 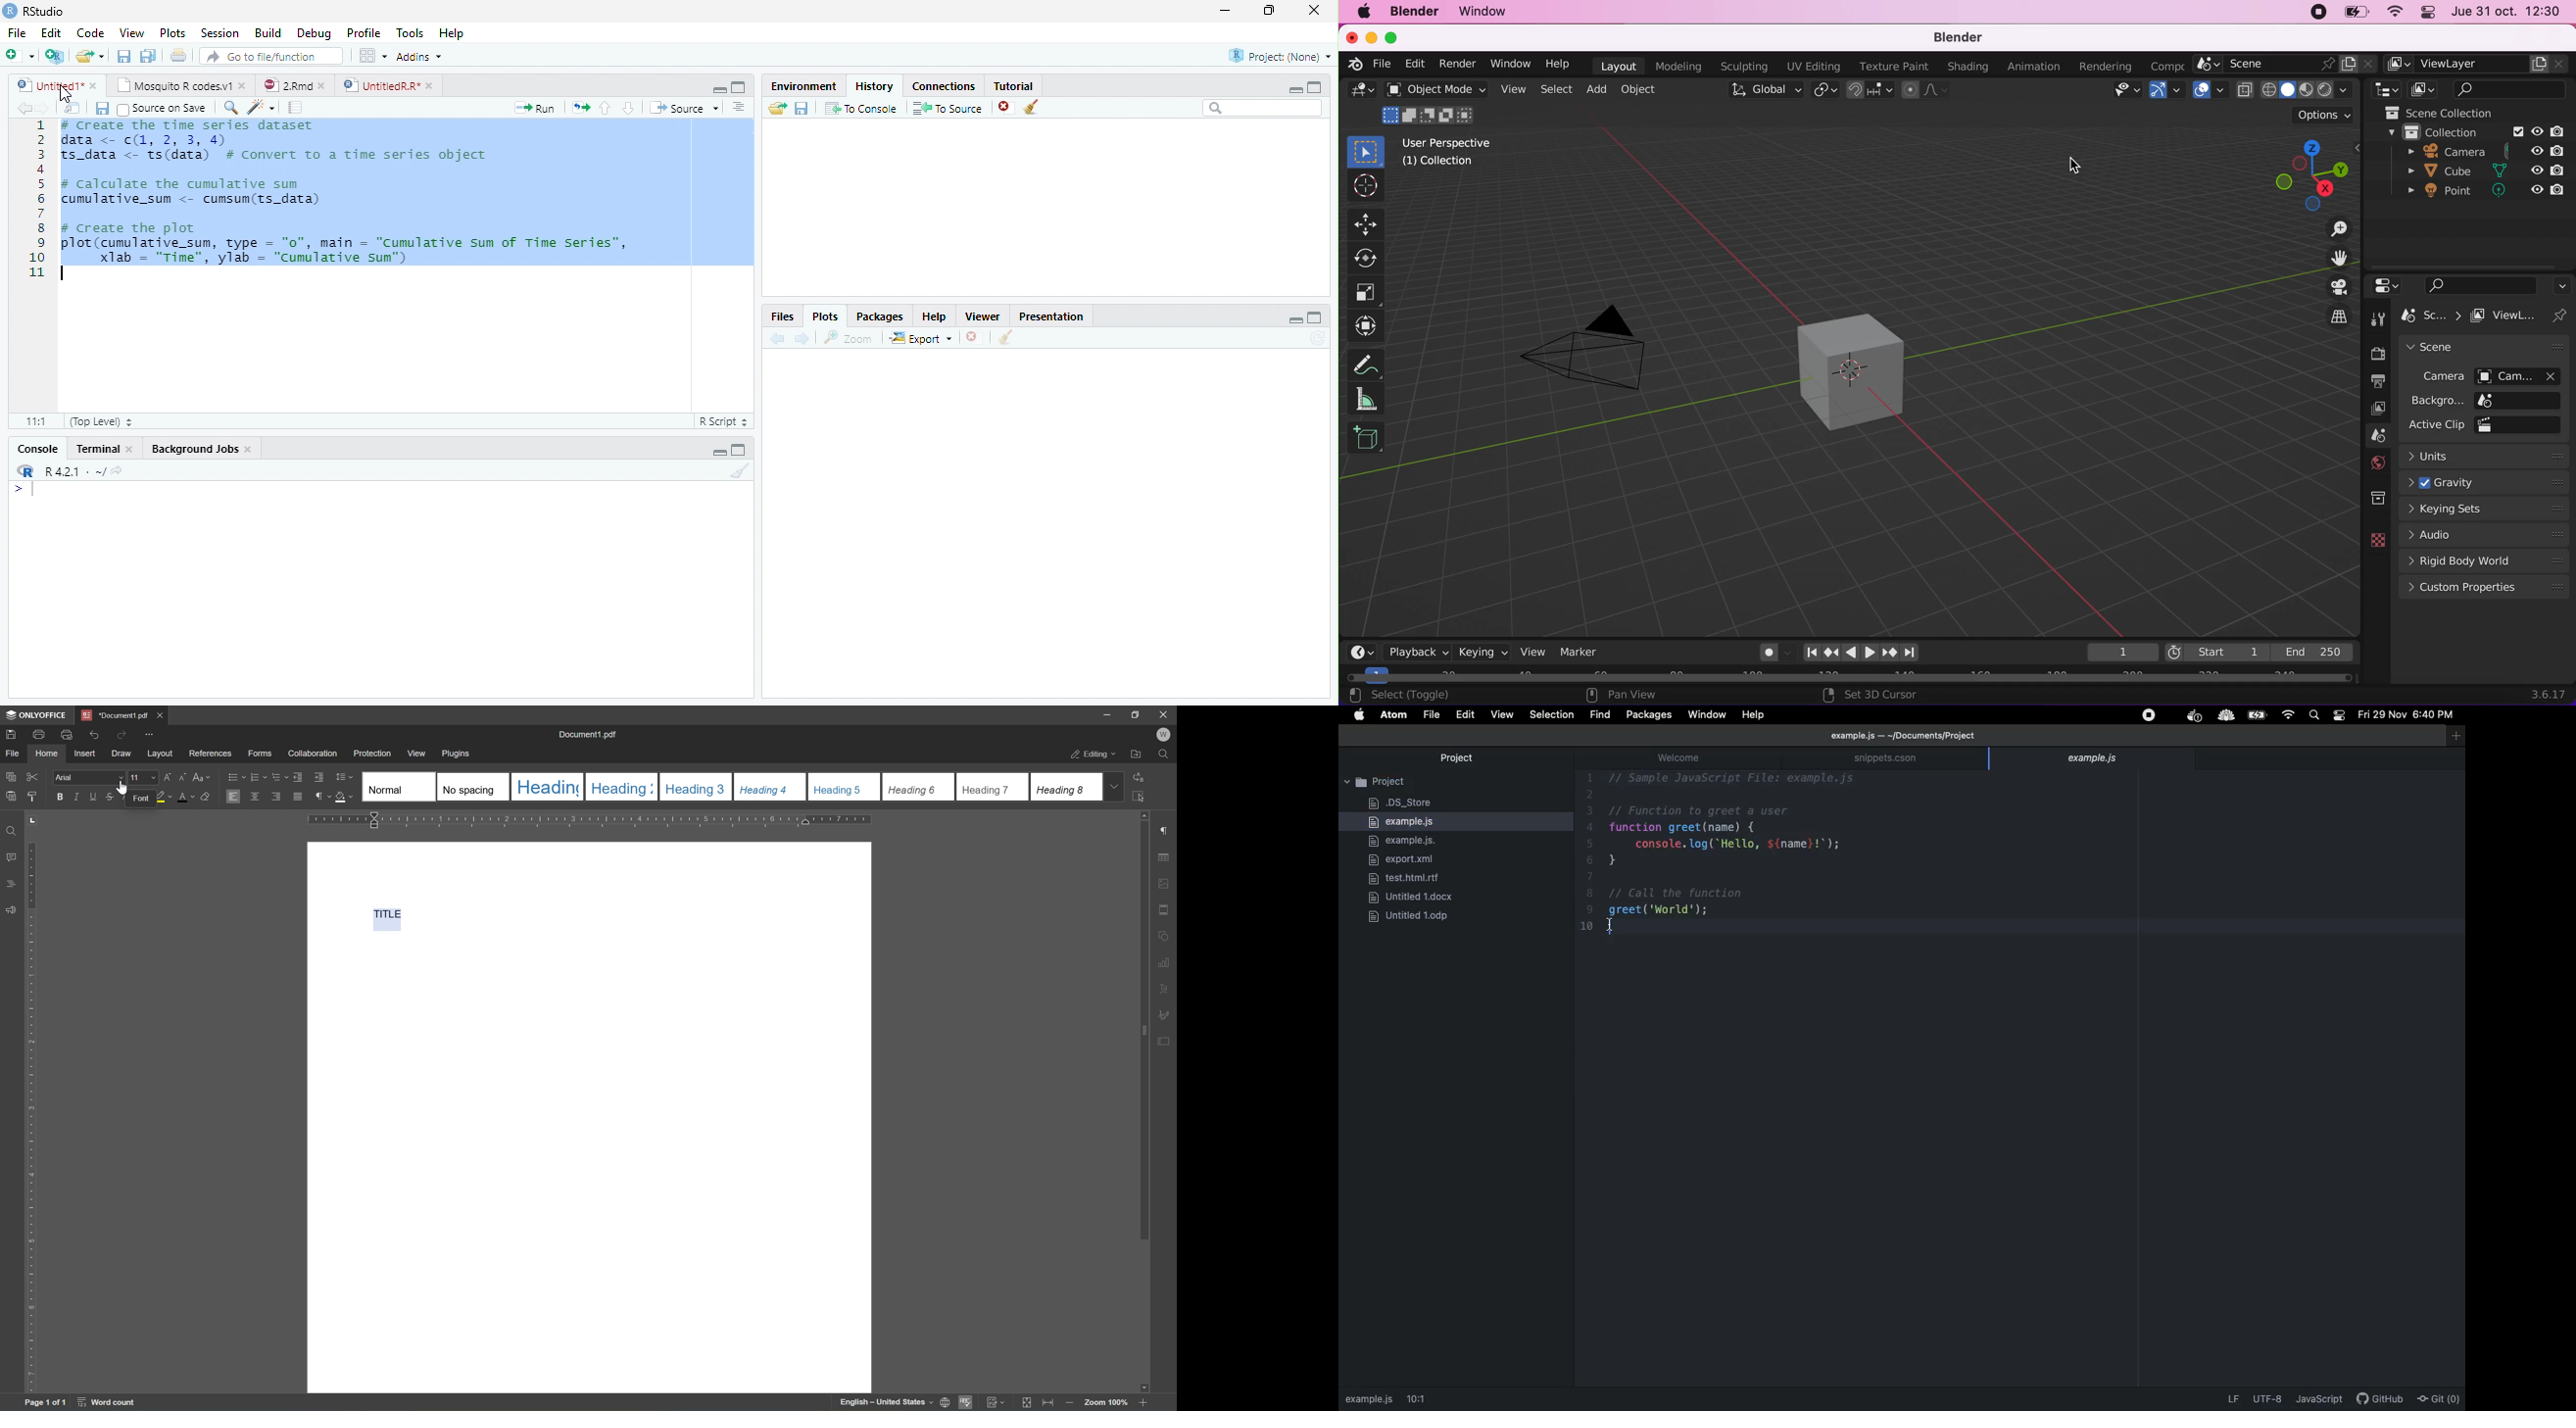 I want to click on collection, so click(x=2377, y=495).